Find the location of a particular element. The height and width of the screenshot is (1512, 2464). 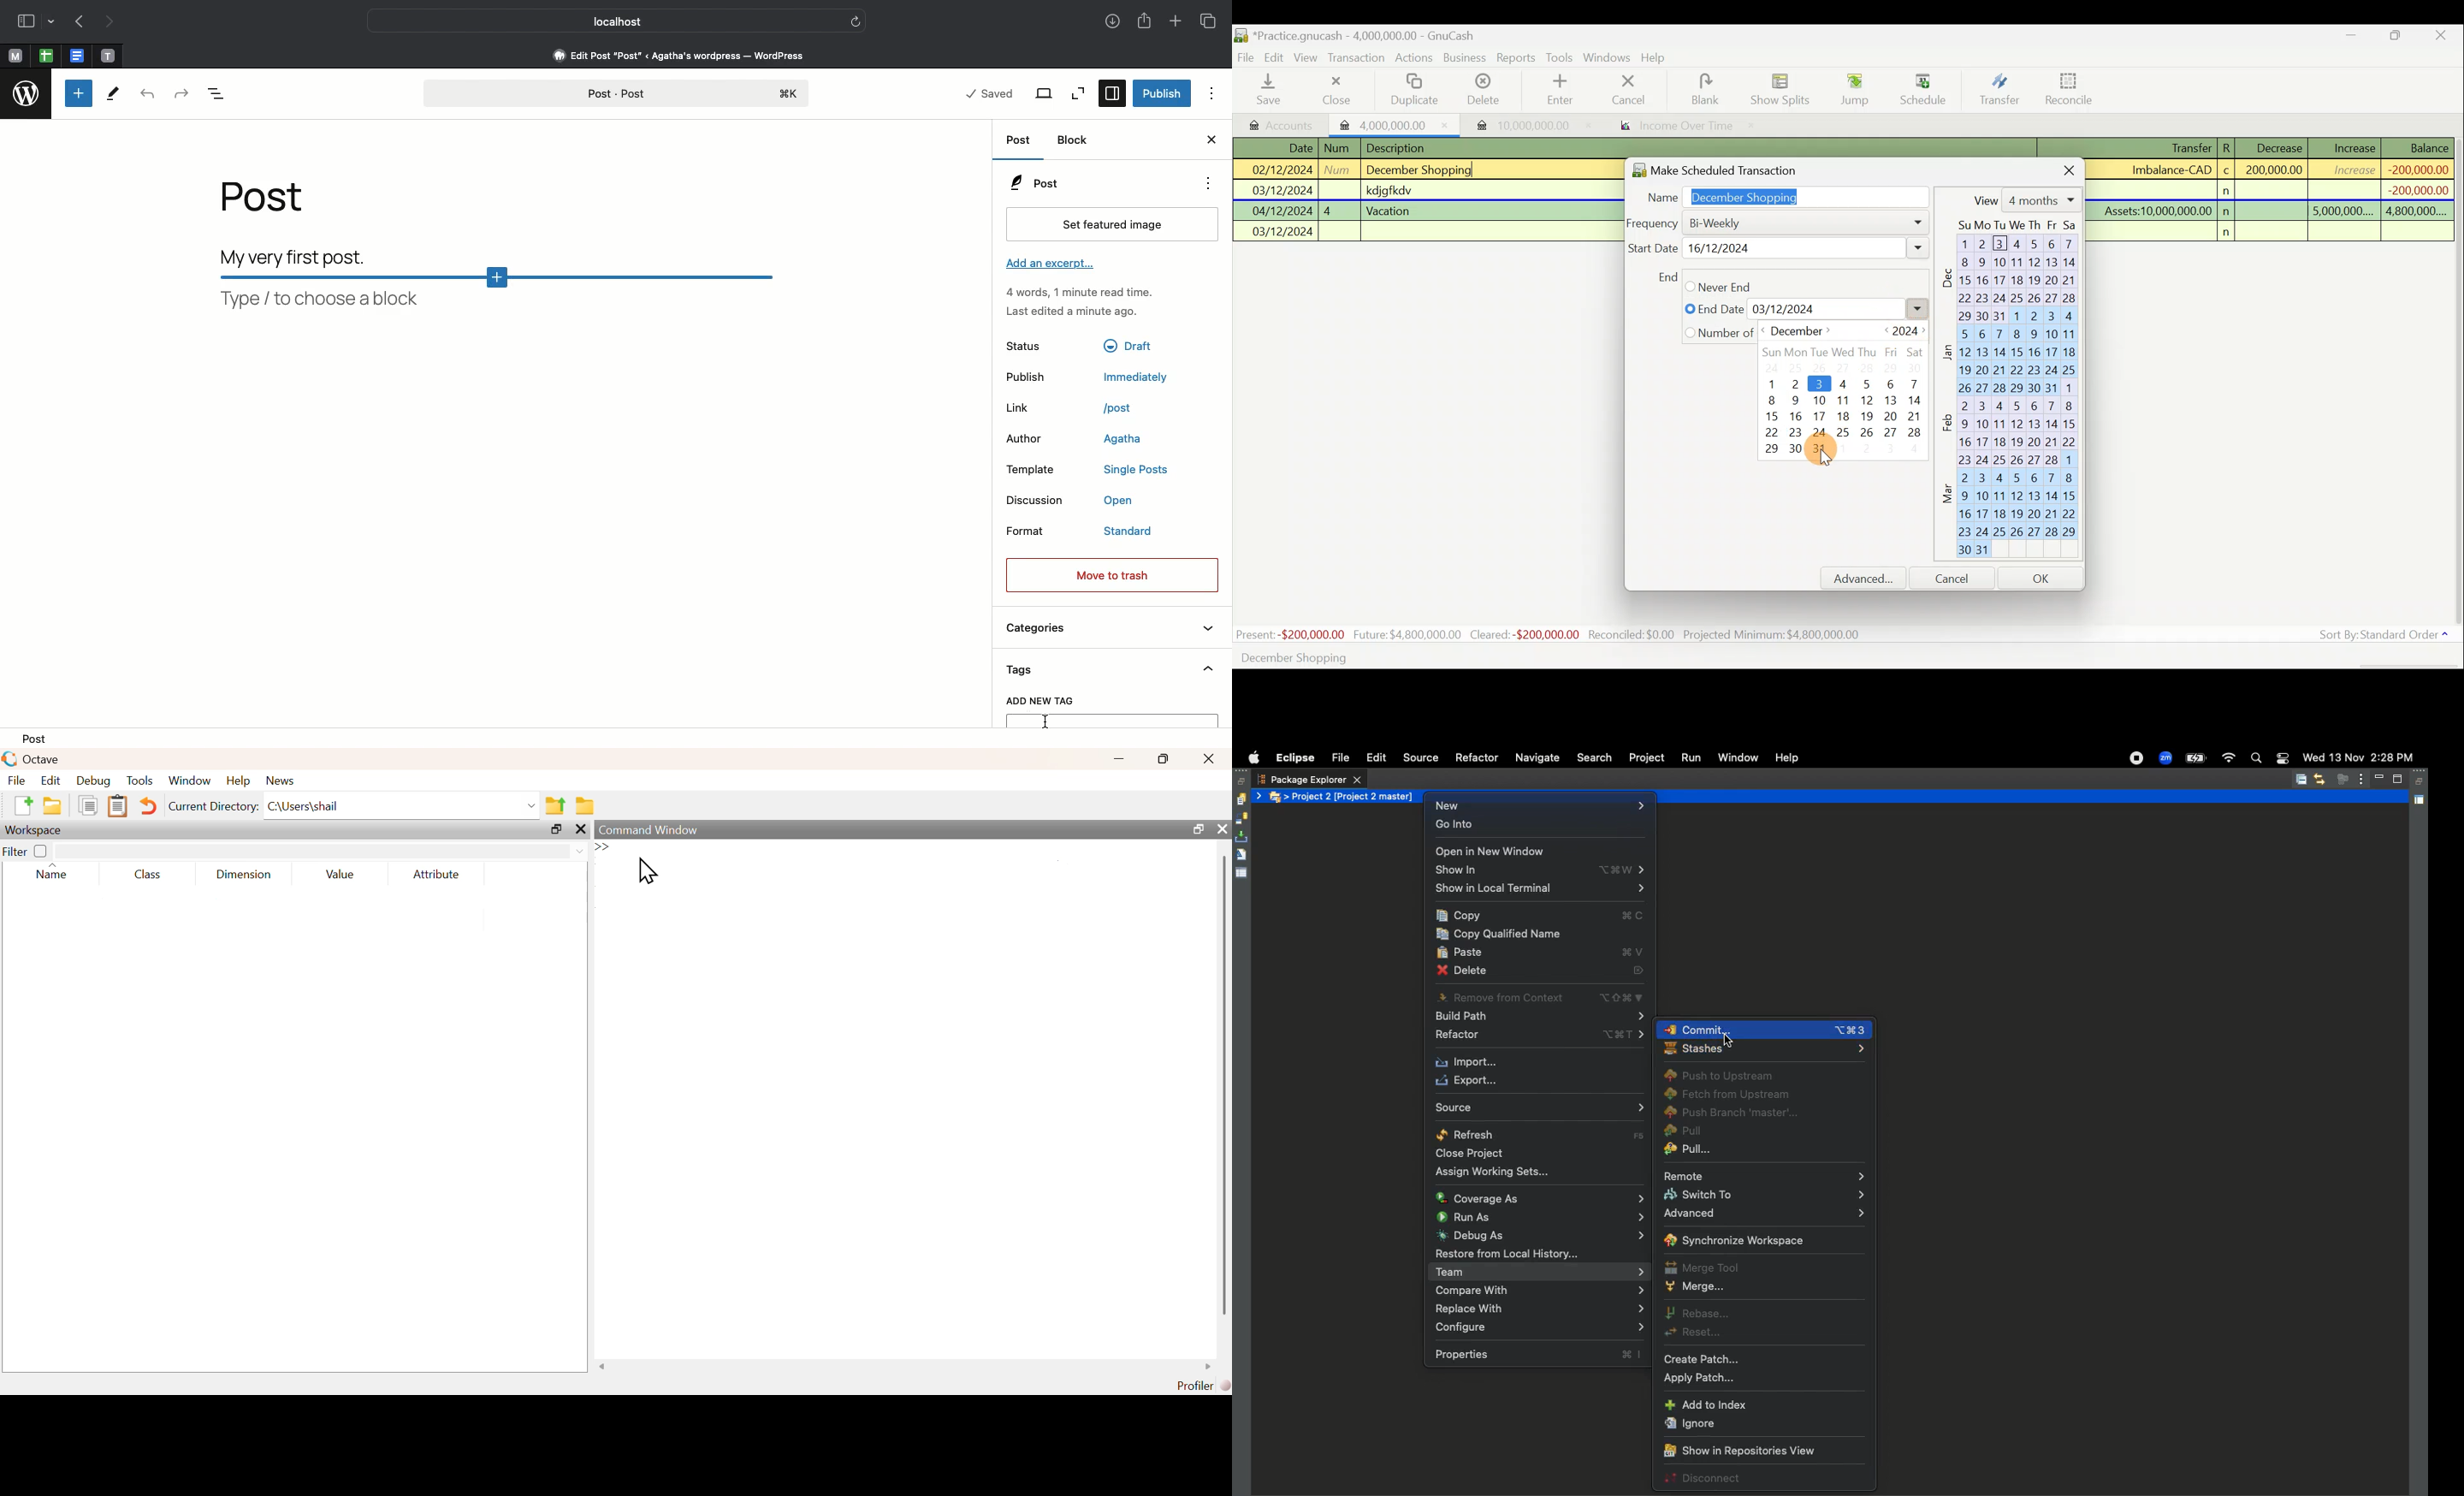

maximize is located at coordinates (1165, 758).